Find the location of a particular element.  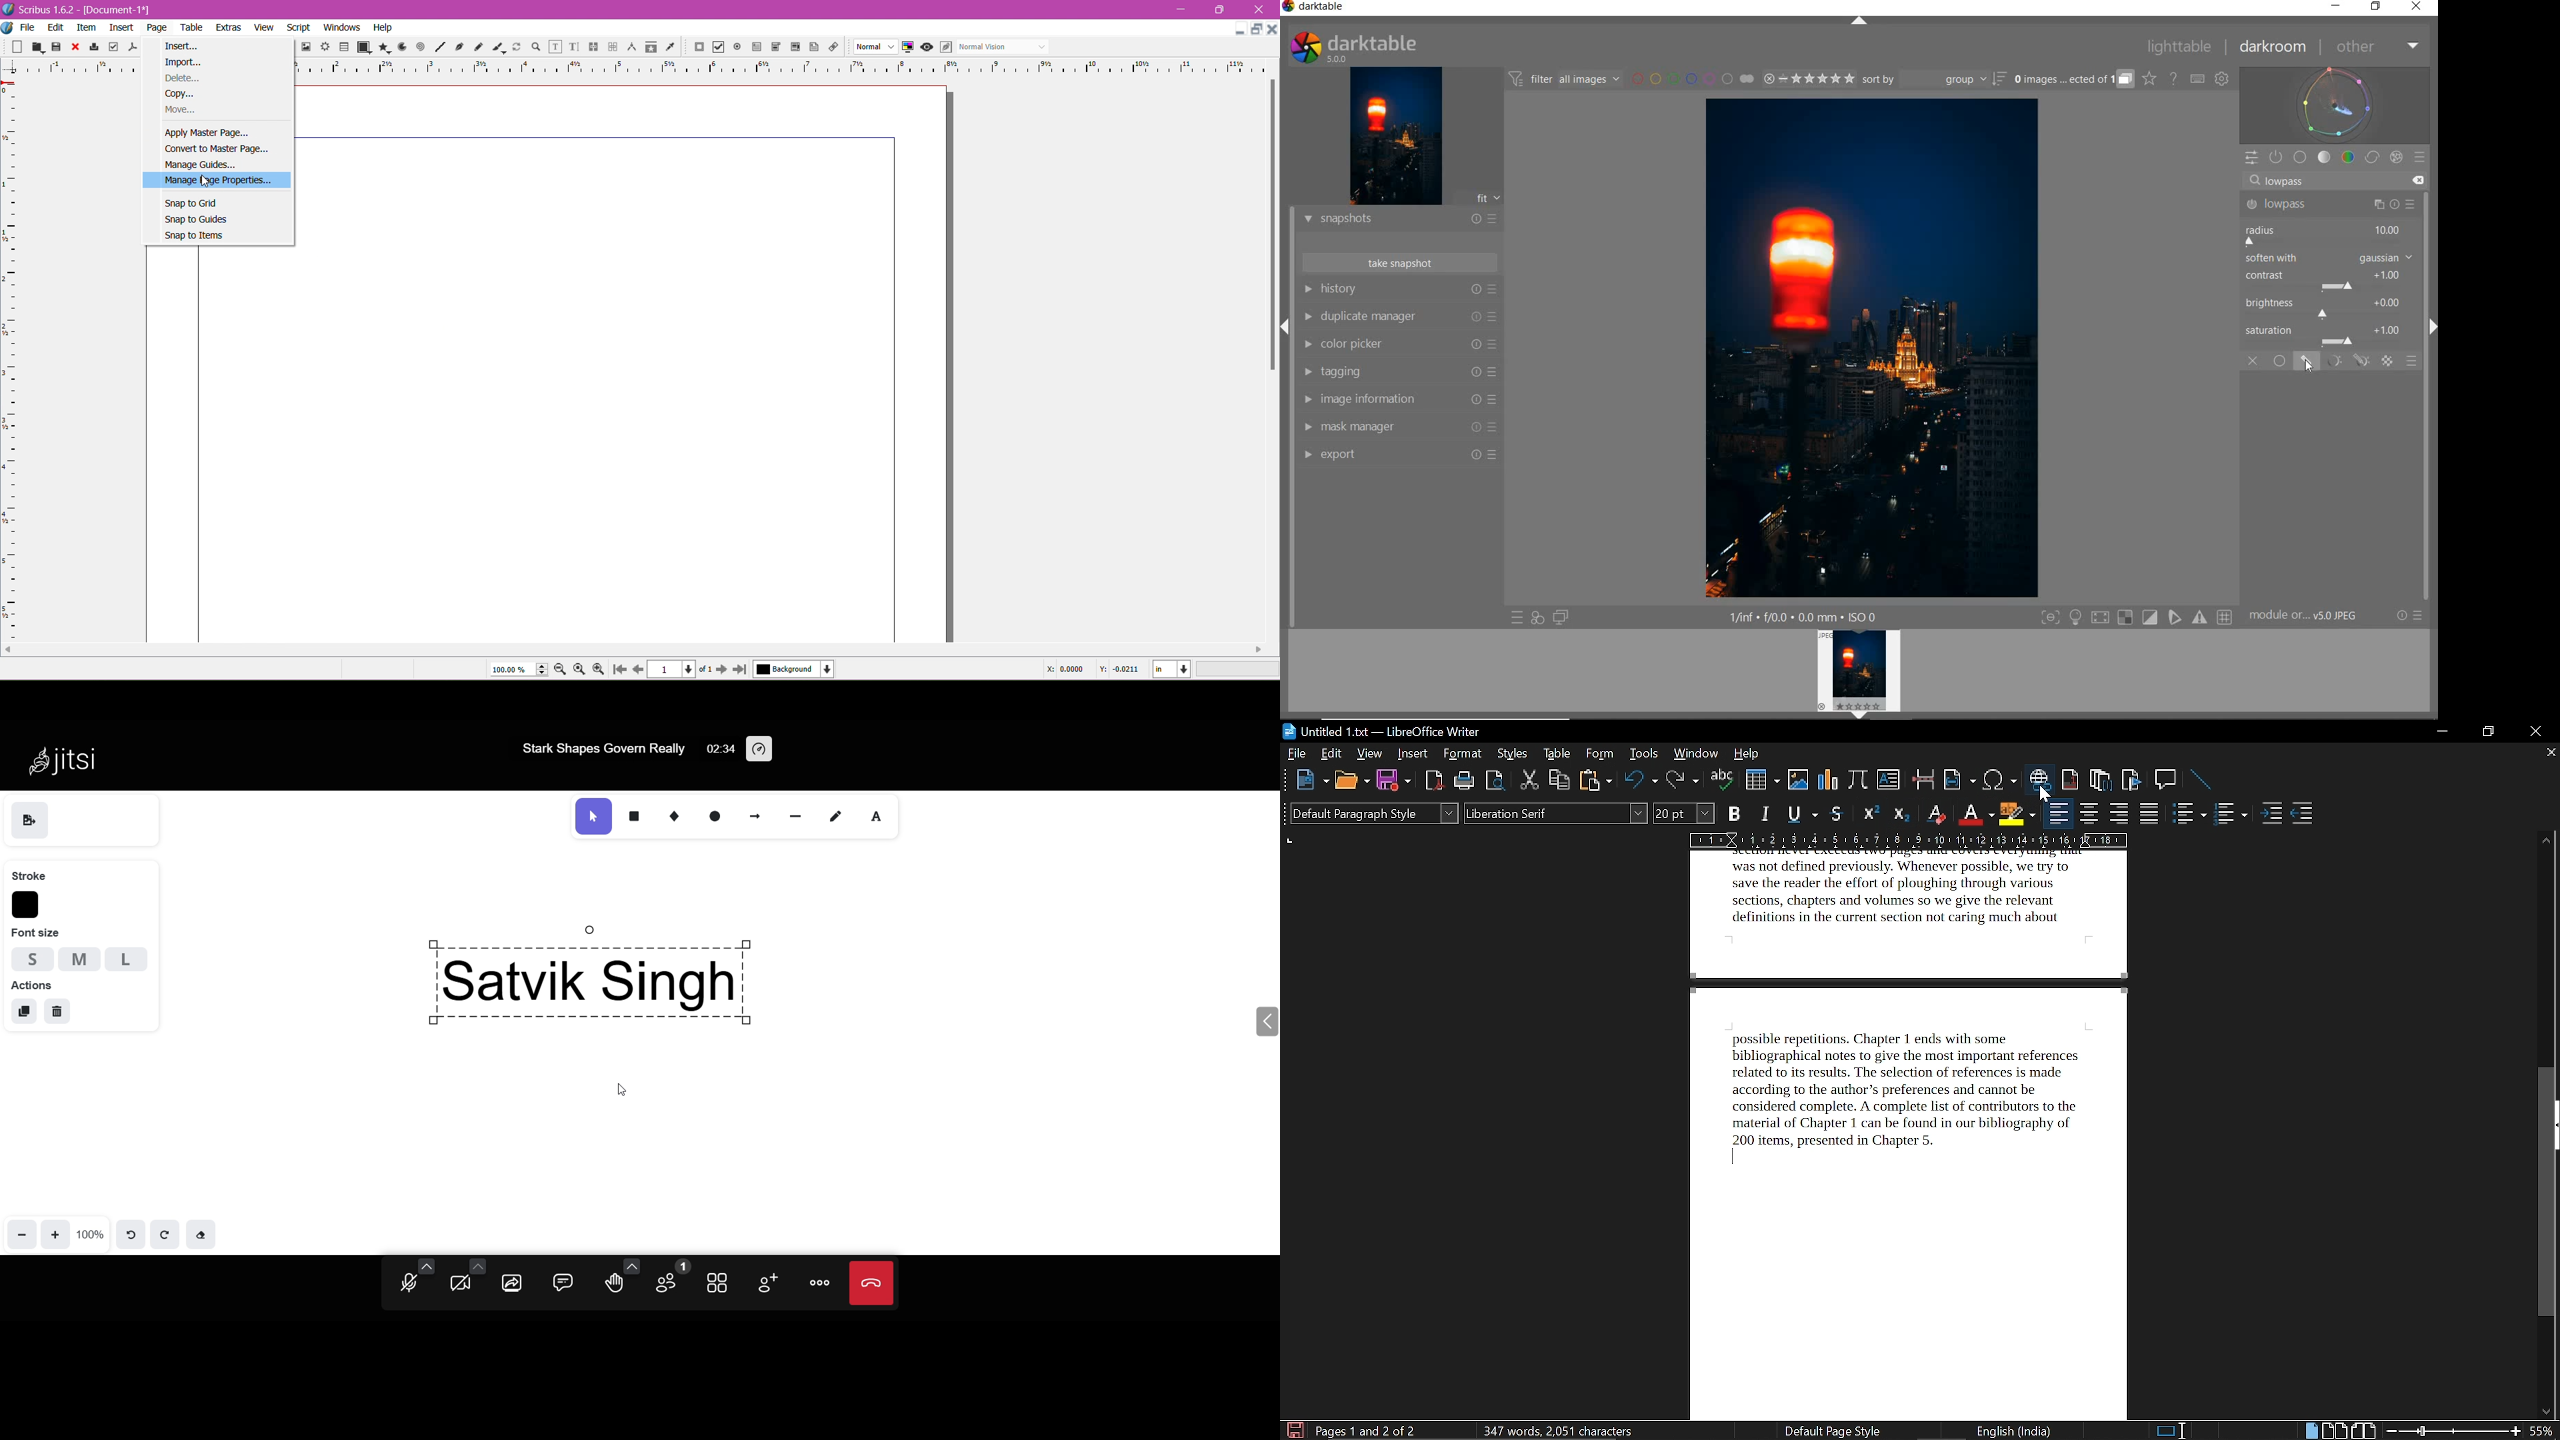

Delete is located at coordinates (185, 79).